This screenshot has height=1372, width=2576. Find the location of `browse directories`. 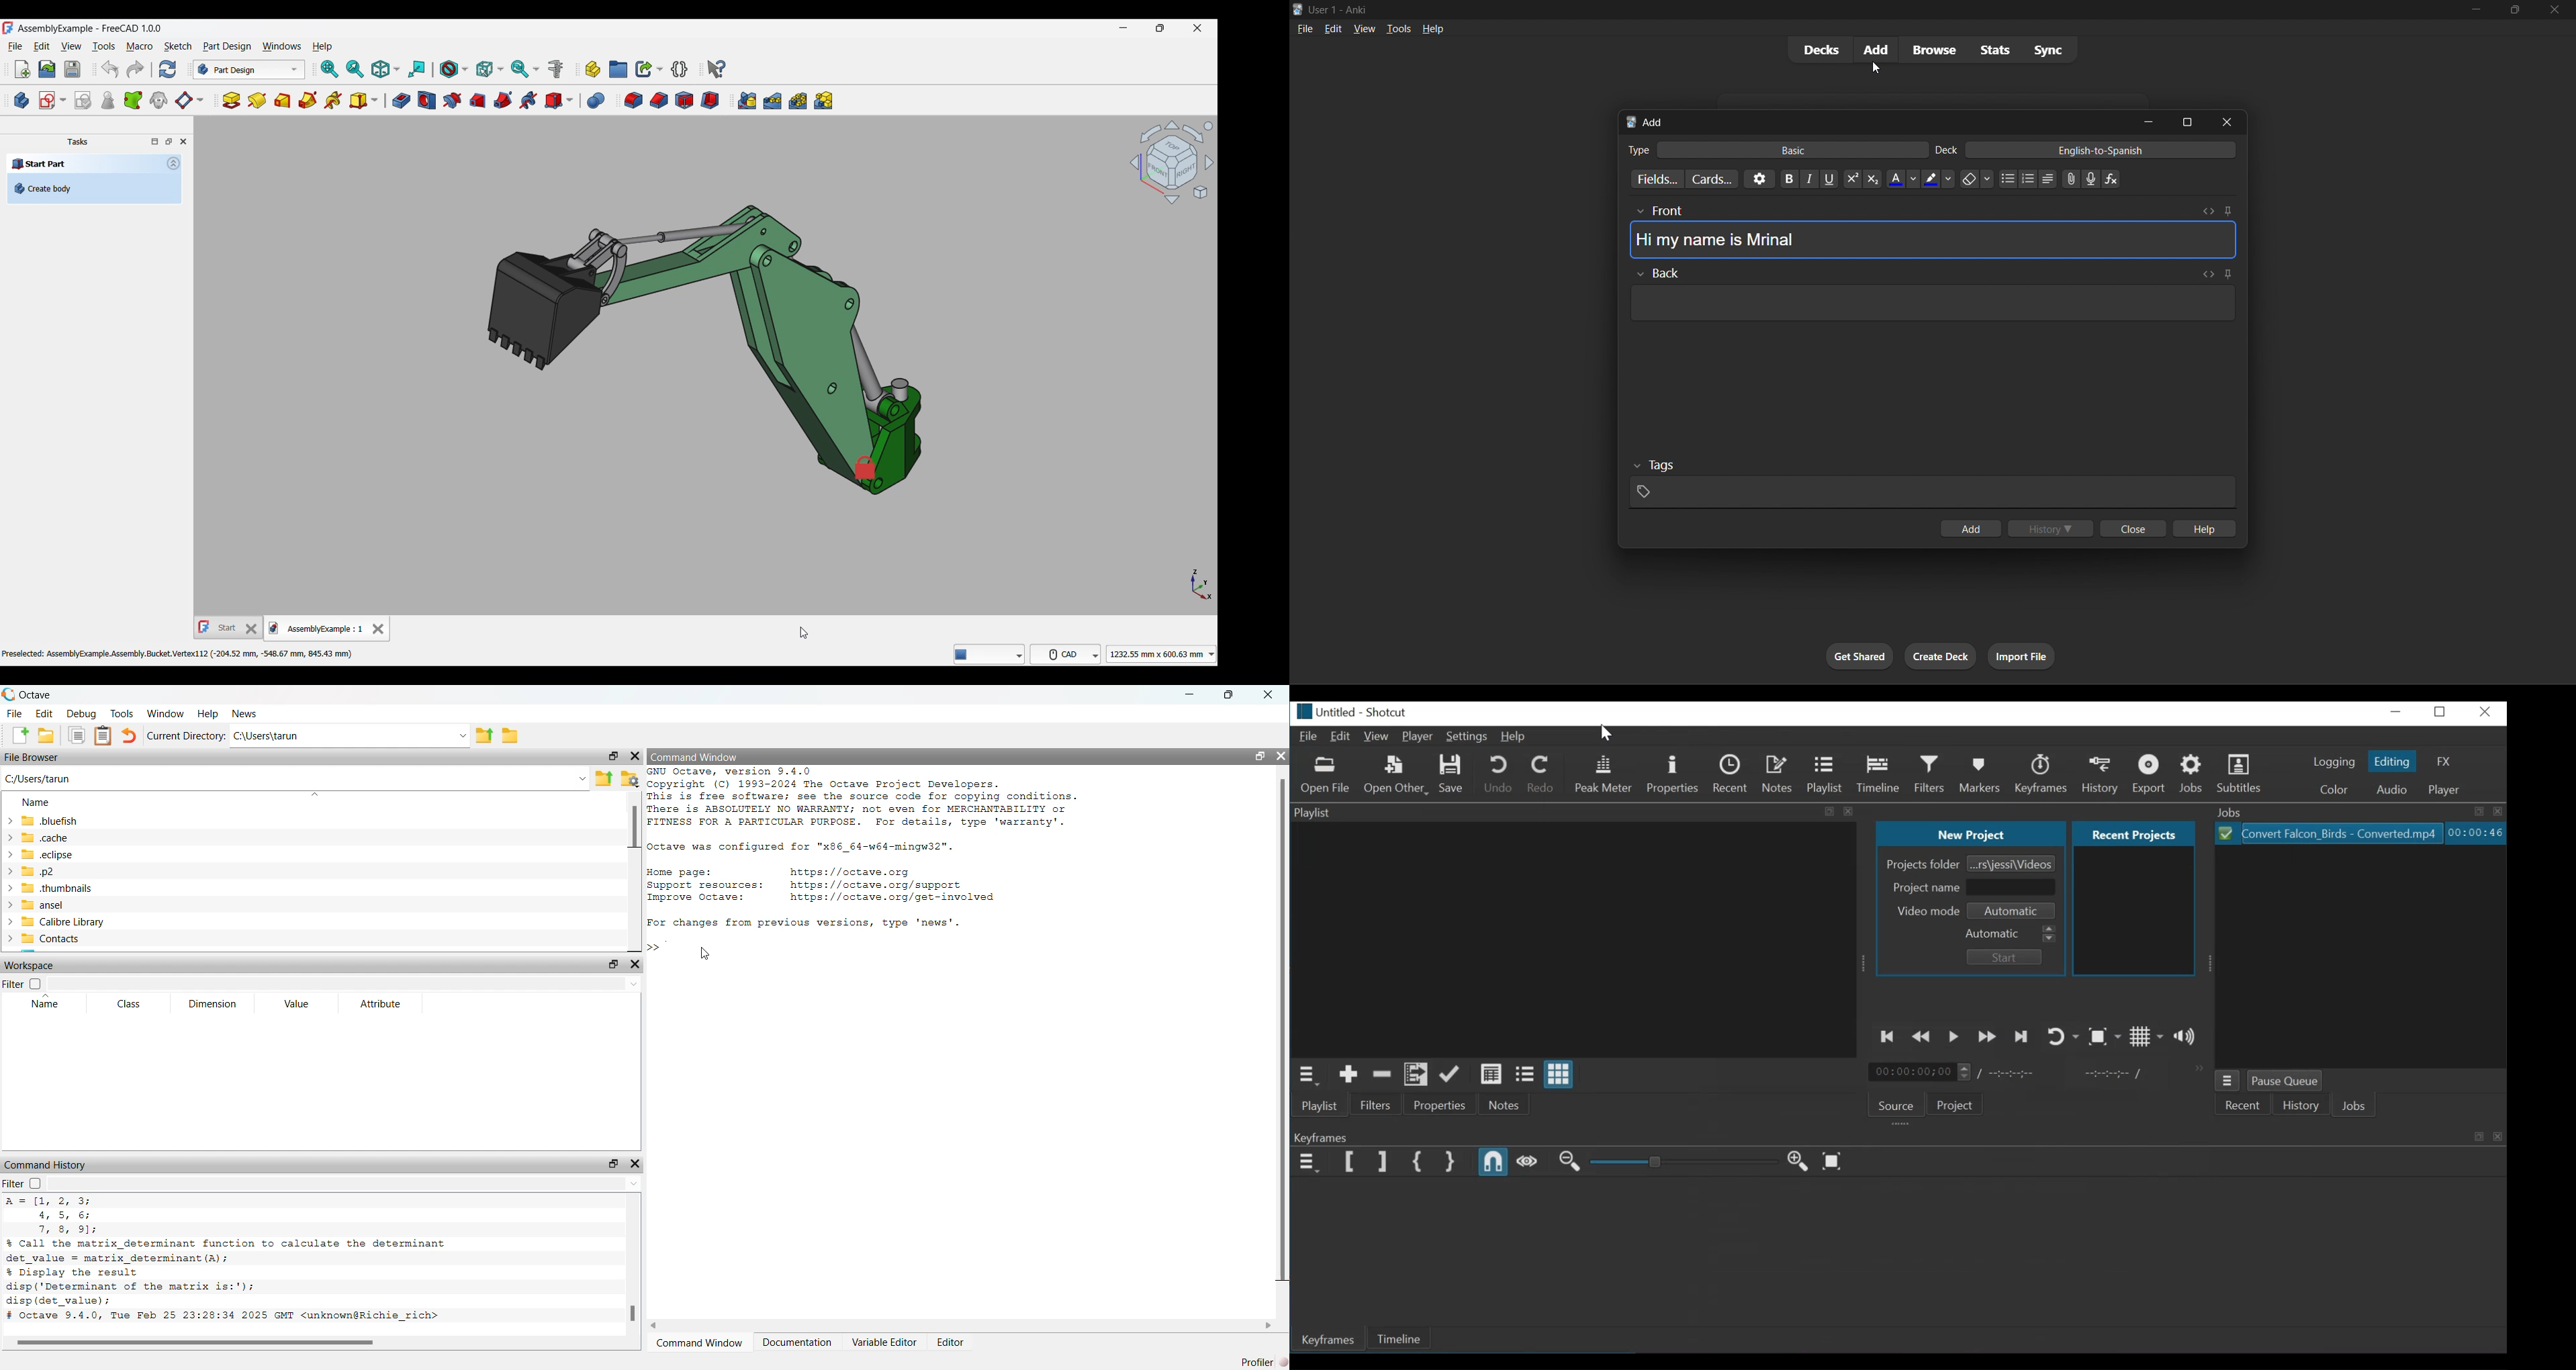

browse directories is located at coordinates (629, 780).